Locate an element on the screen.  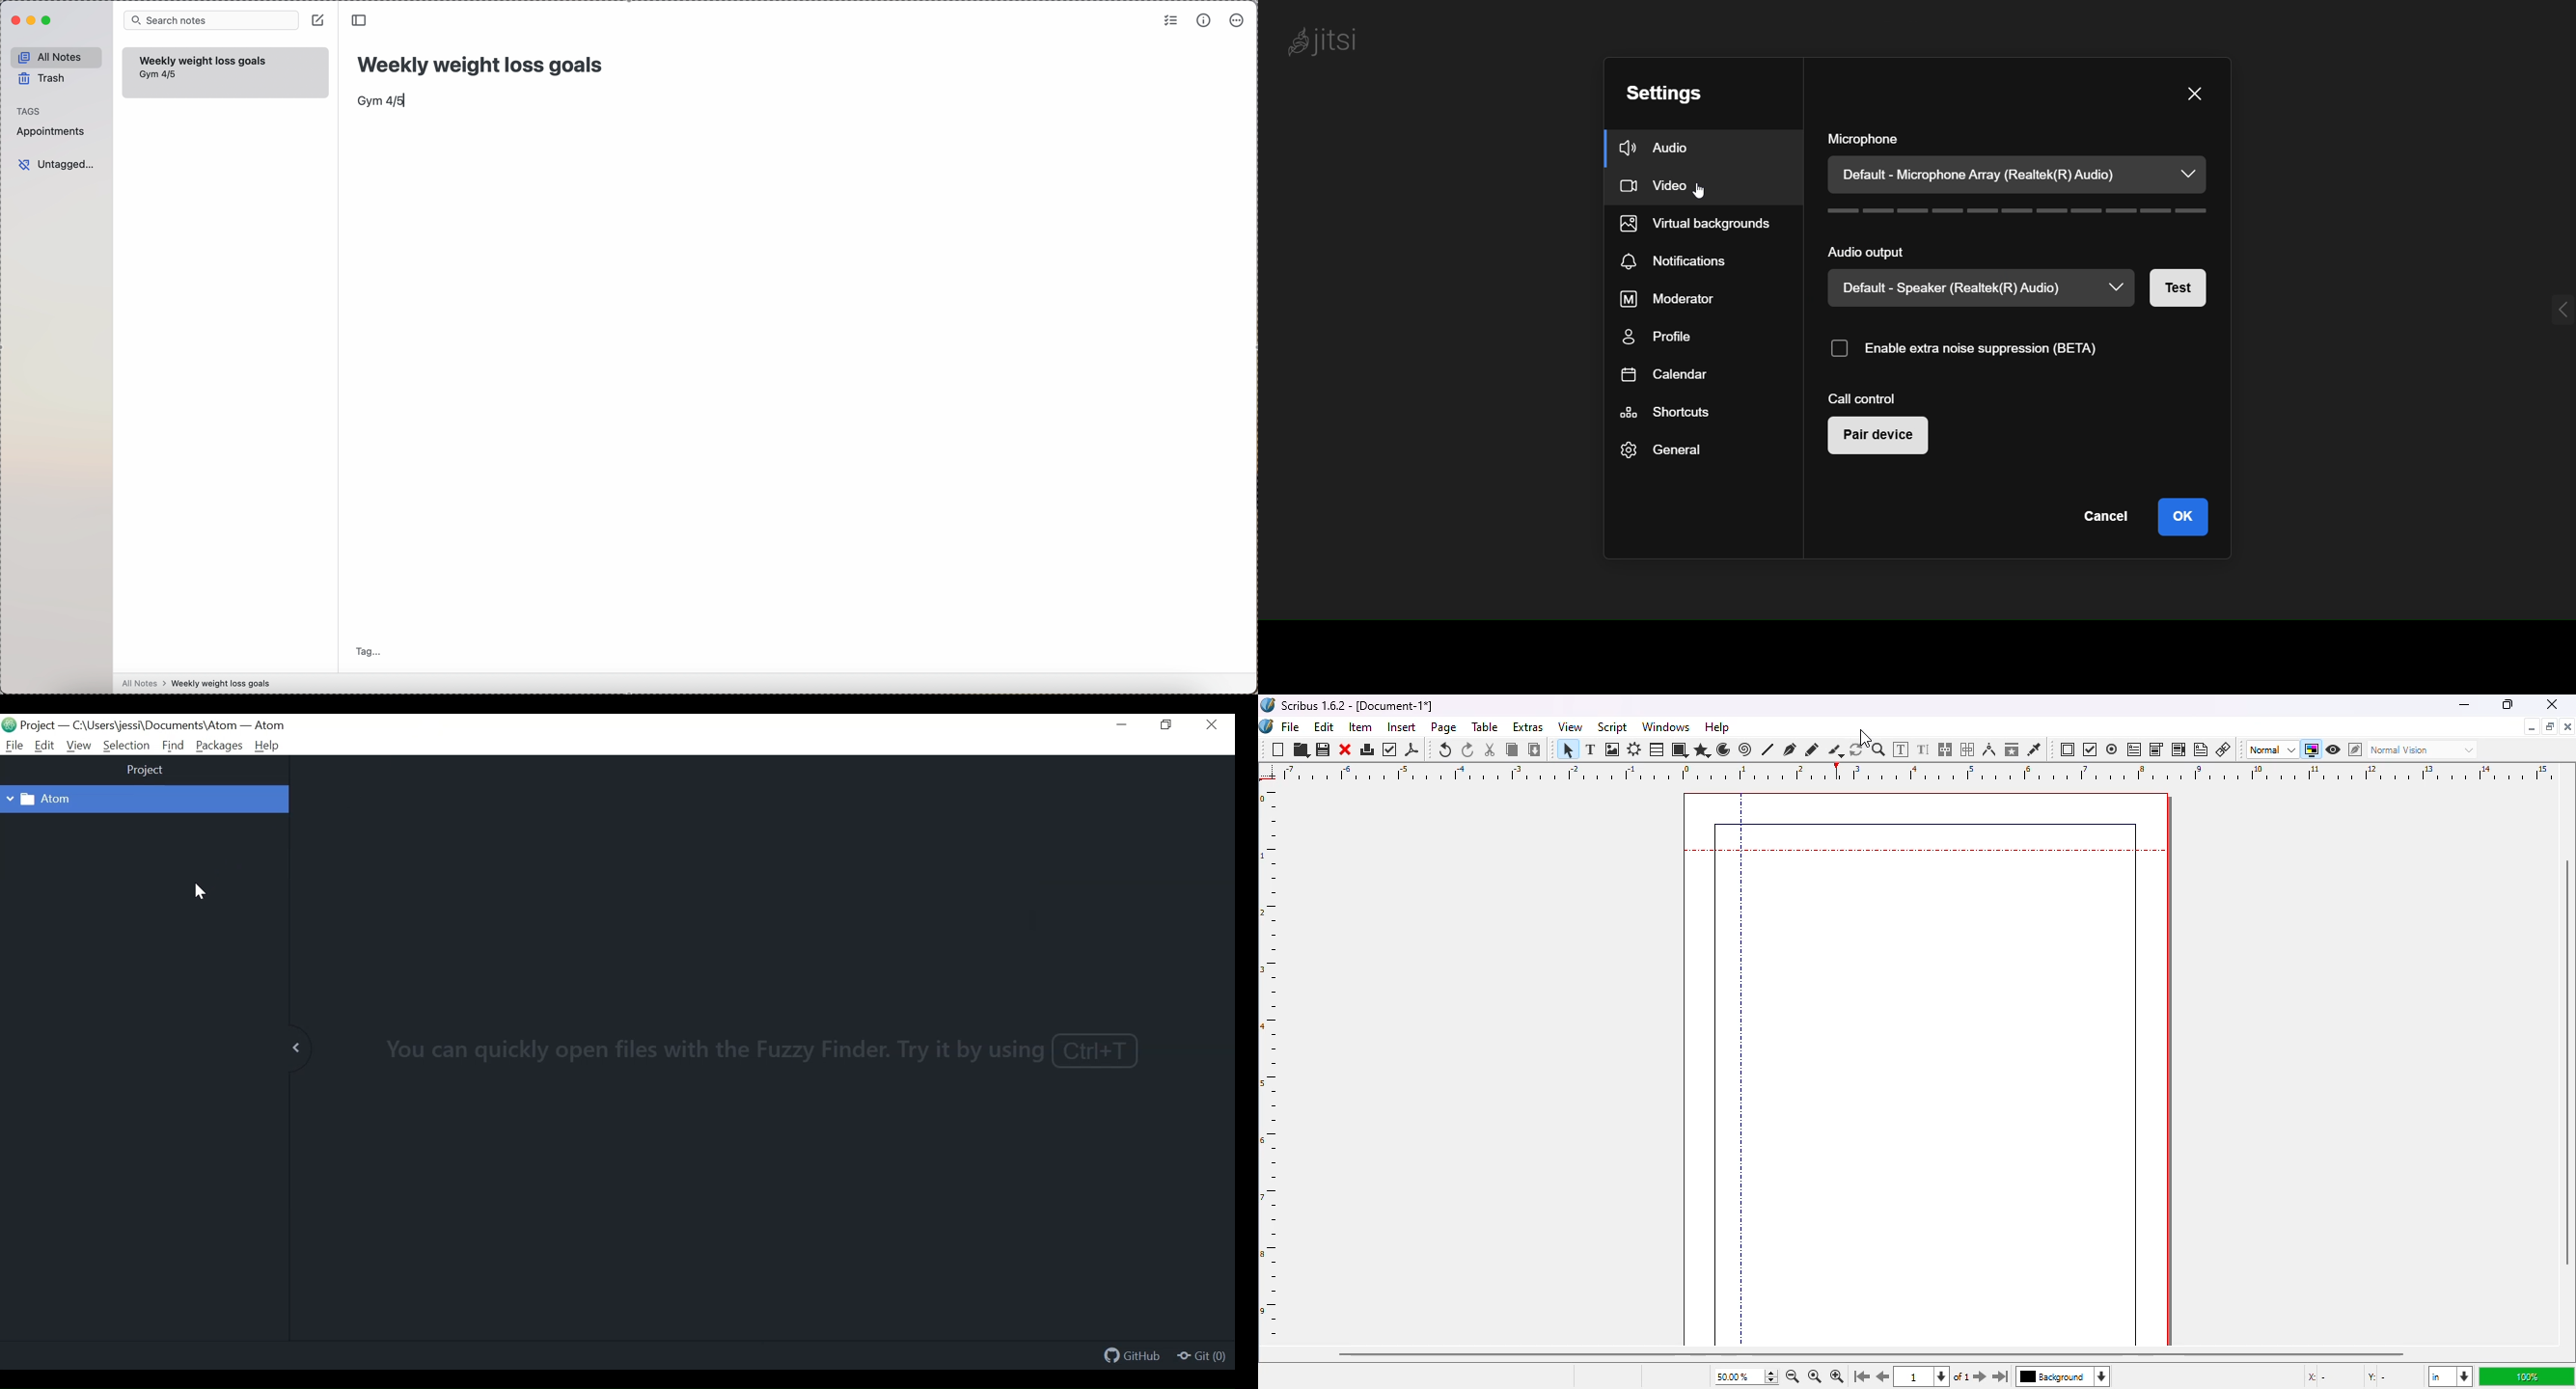
spiral is located at coordinates (1745, 749).